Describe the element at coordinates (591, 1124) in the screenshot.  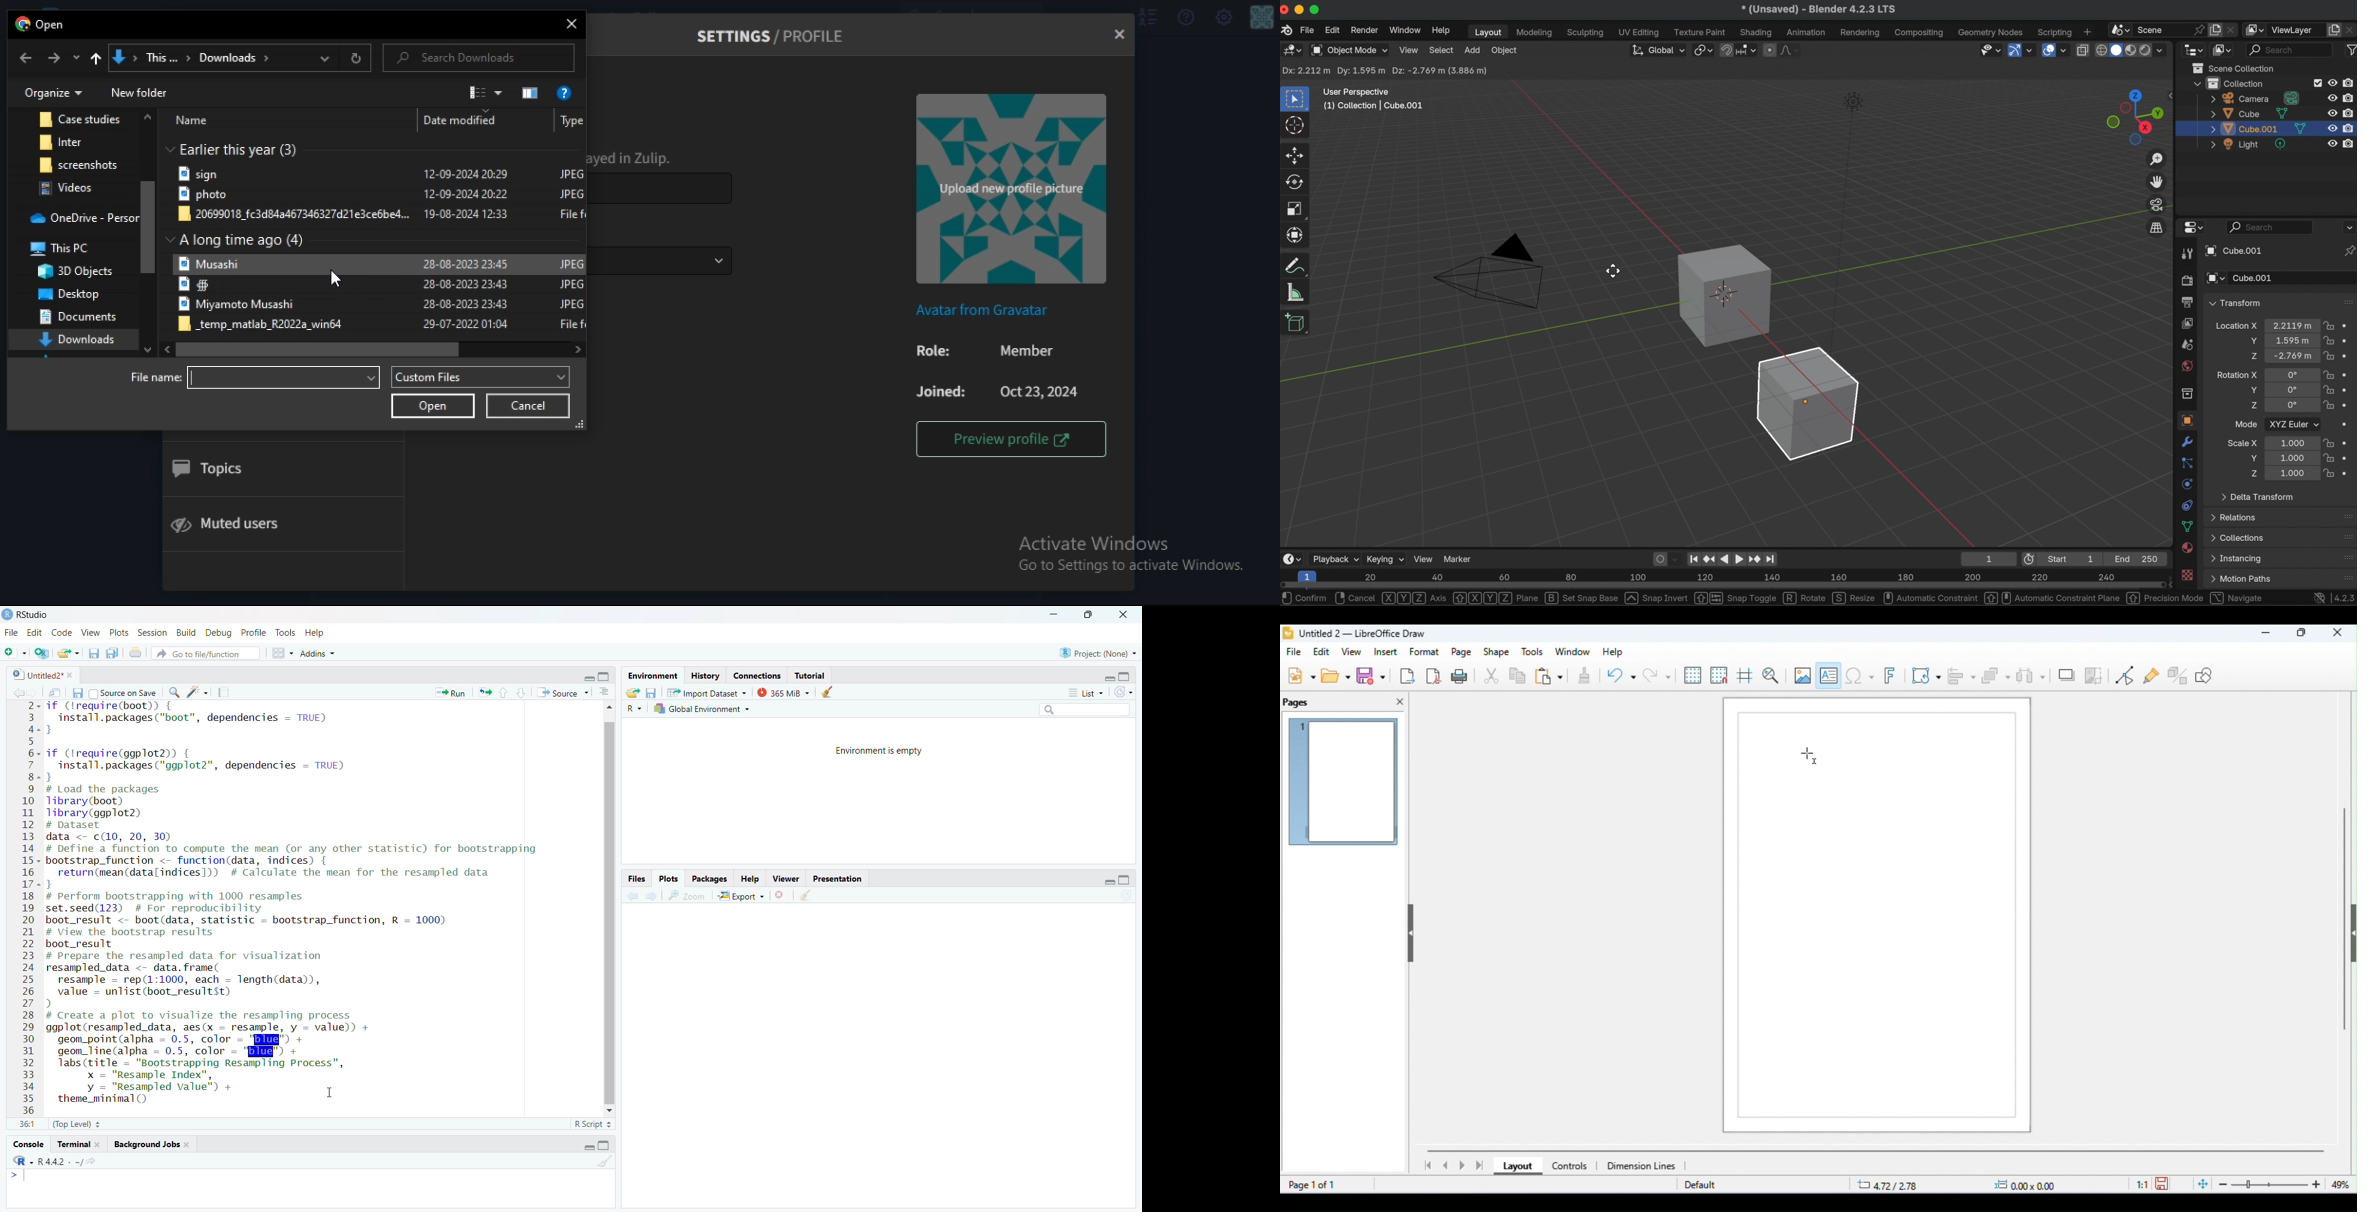
I see `R Script ` at that location.